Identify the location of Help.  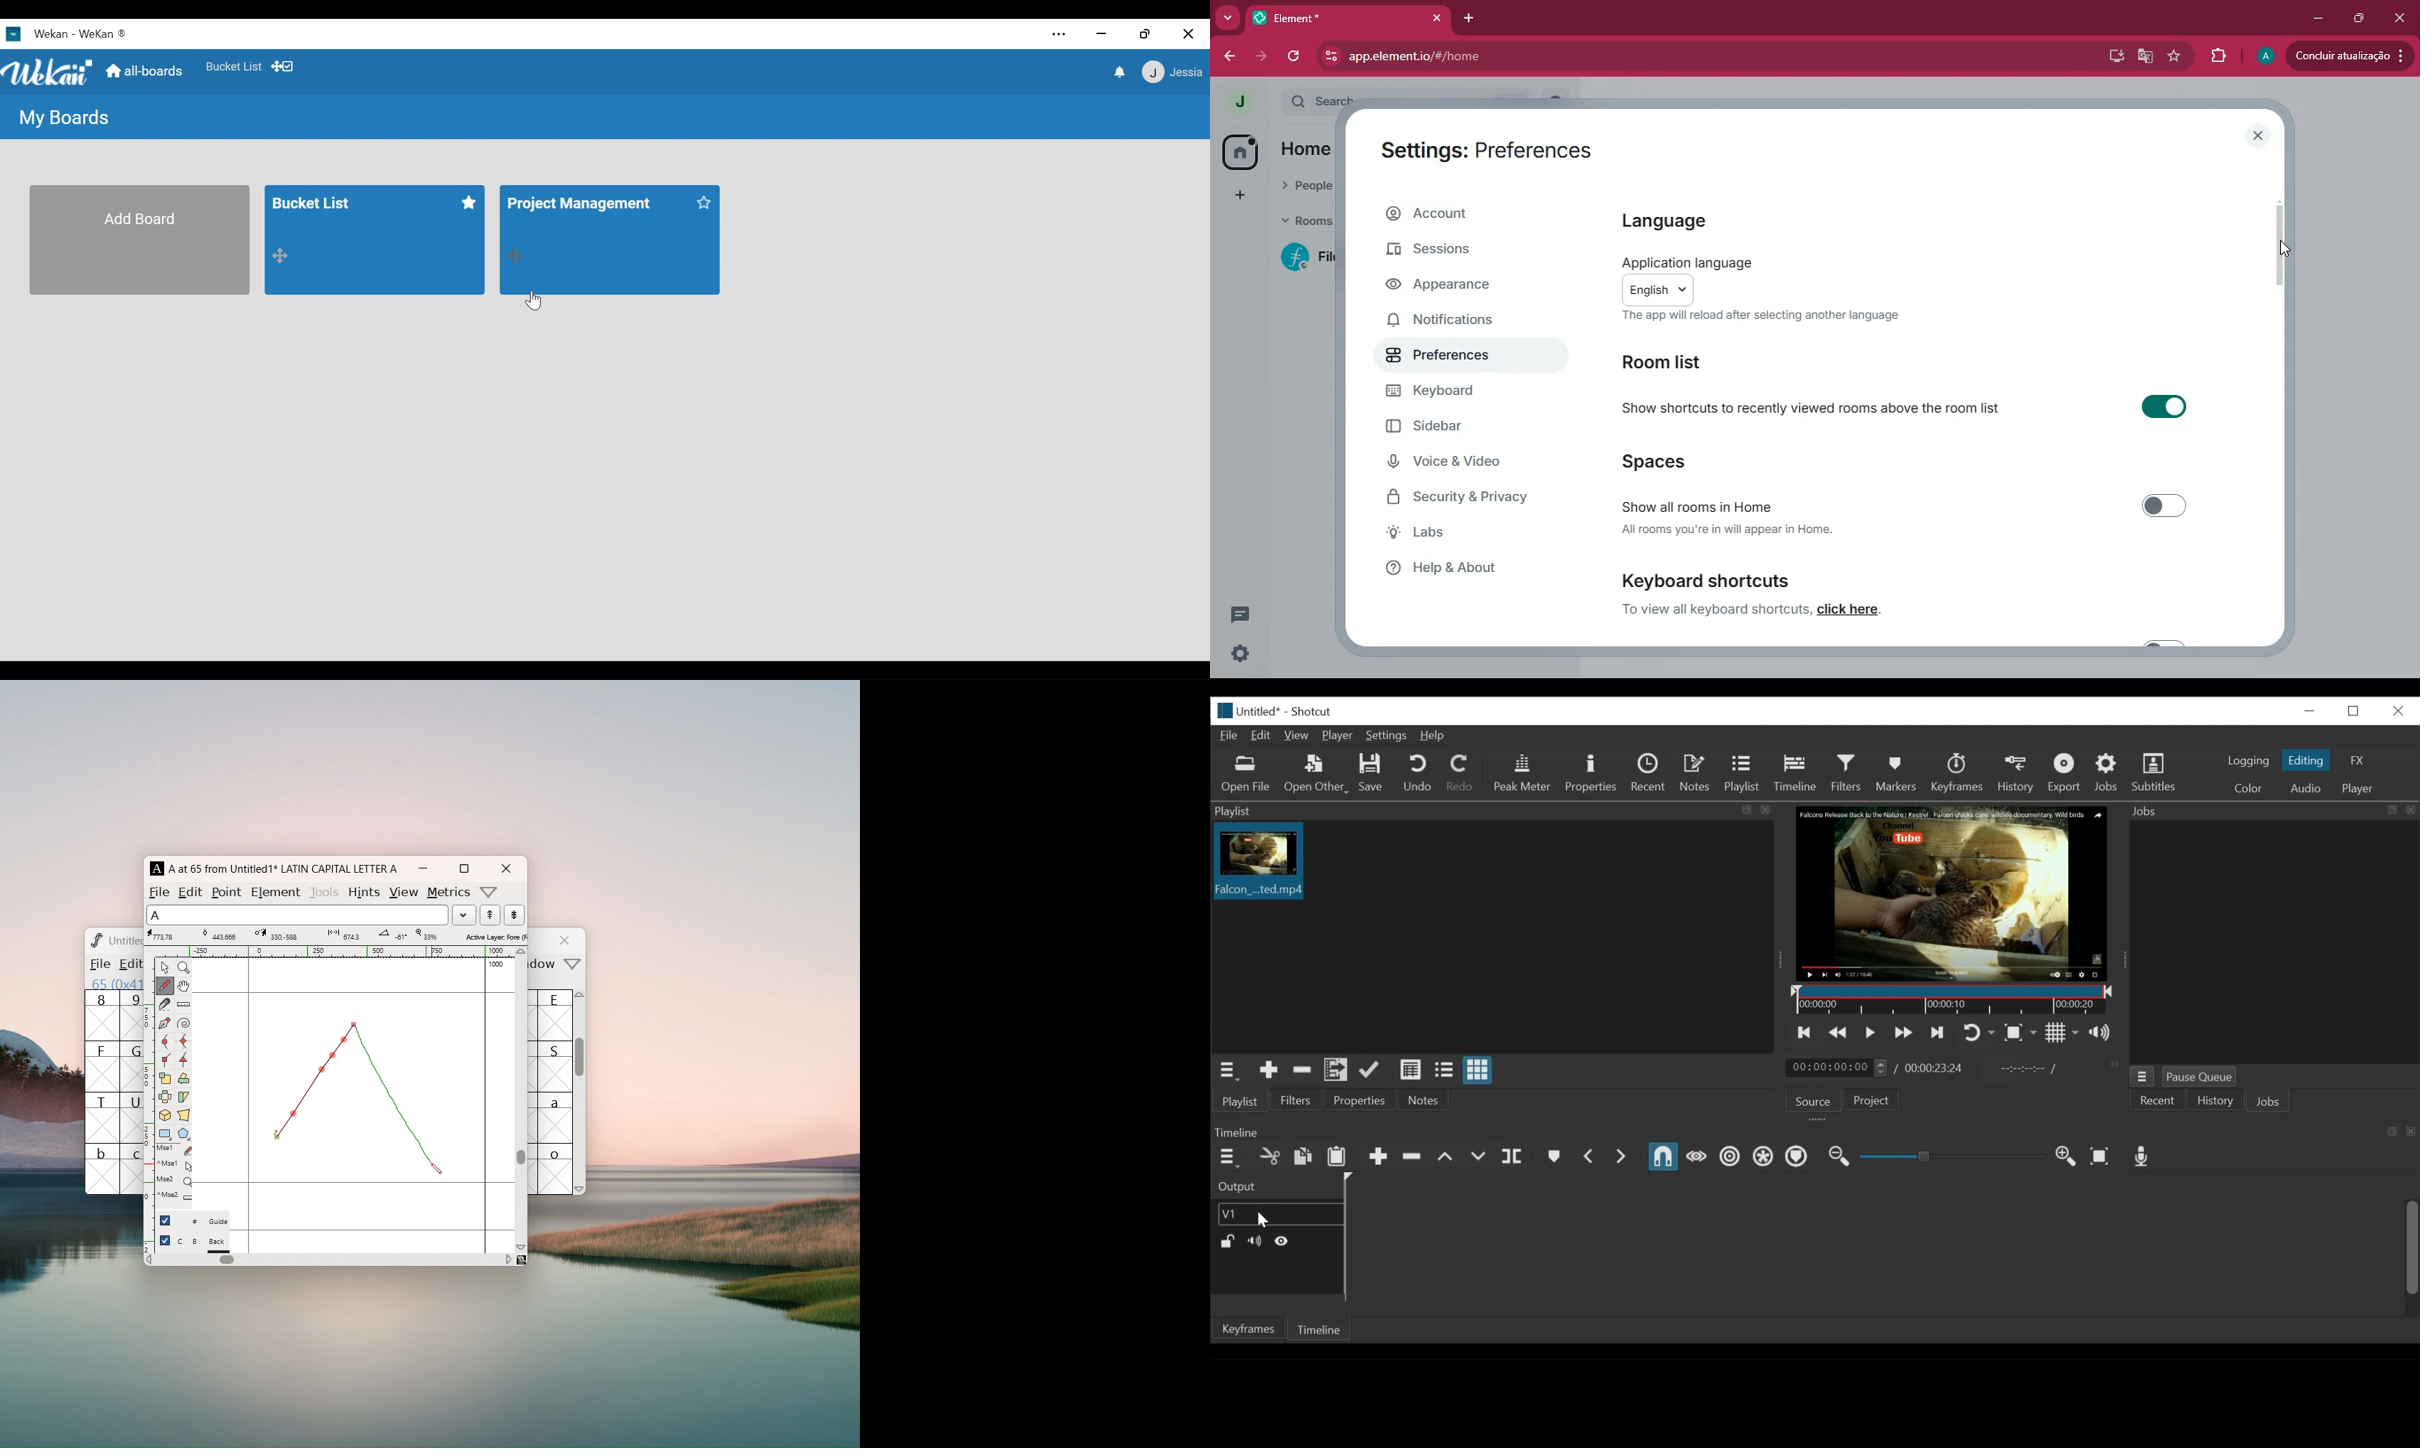
(1432, 735).